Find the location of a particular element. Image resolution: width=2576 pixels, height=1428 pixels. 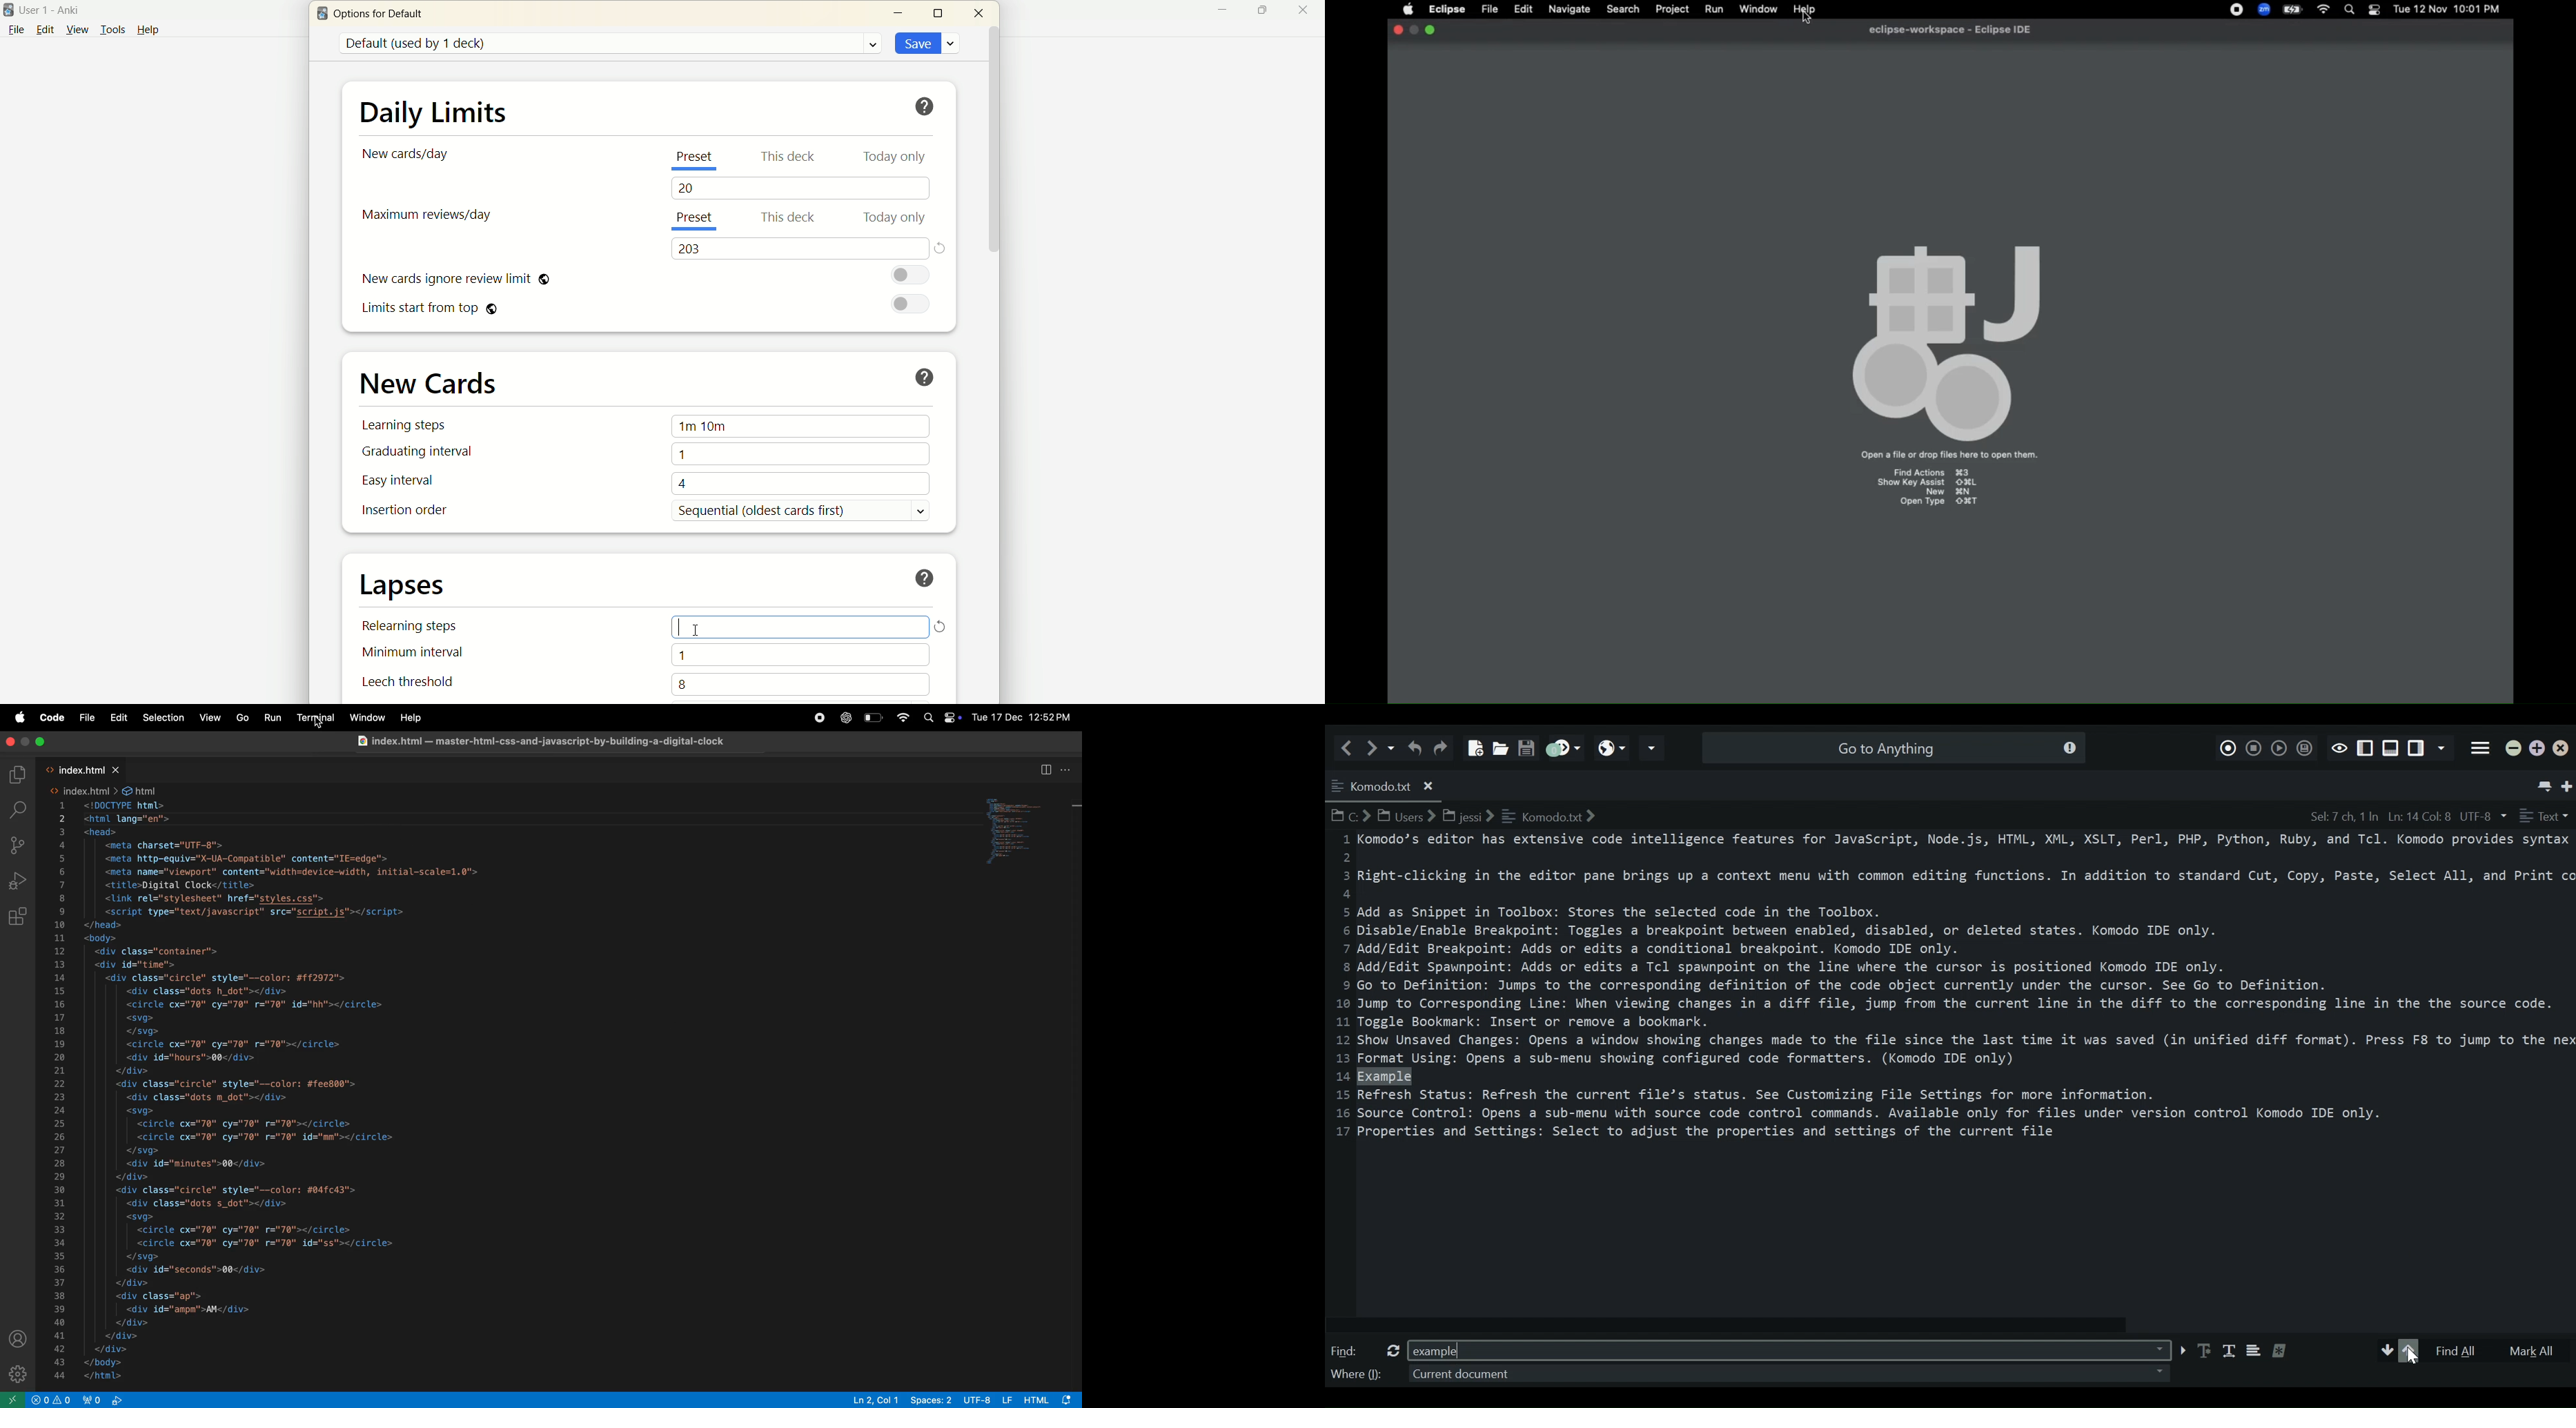

File Encoding is located at coordinates (2484, 816).